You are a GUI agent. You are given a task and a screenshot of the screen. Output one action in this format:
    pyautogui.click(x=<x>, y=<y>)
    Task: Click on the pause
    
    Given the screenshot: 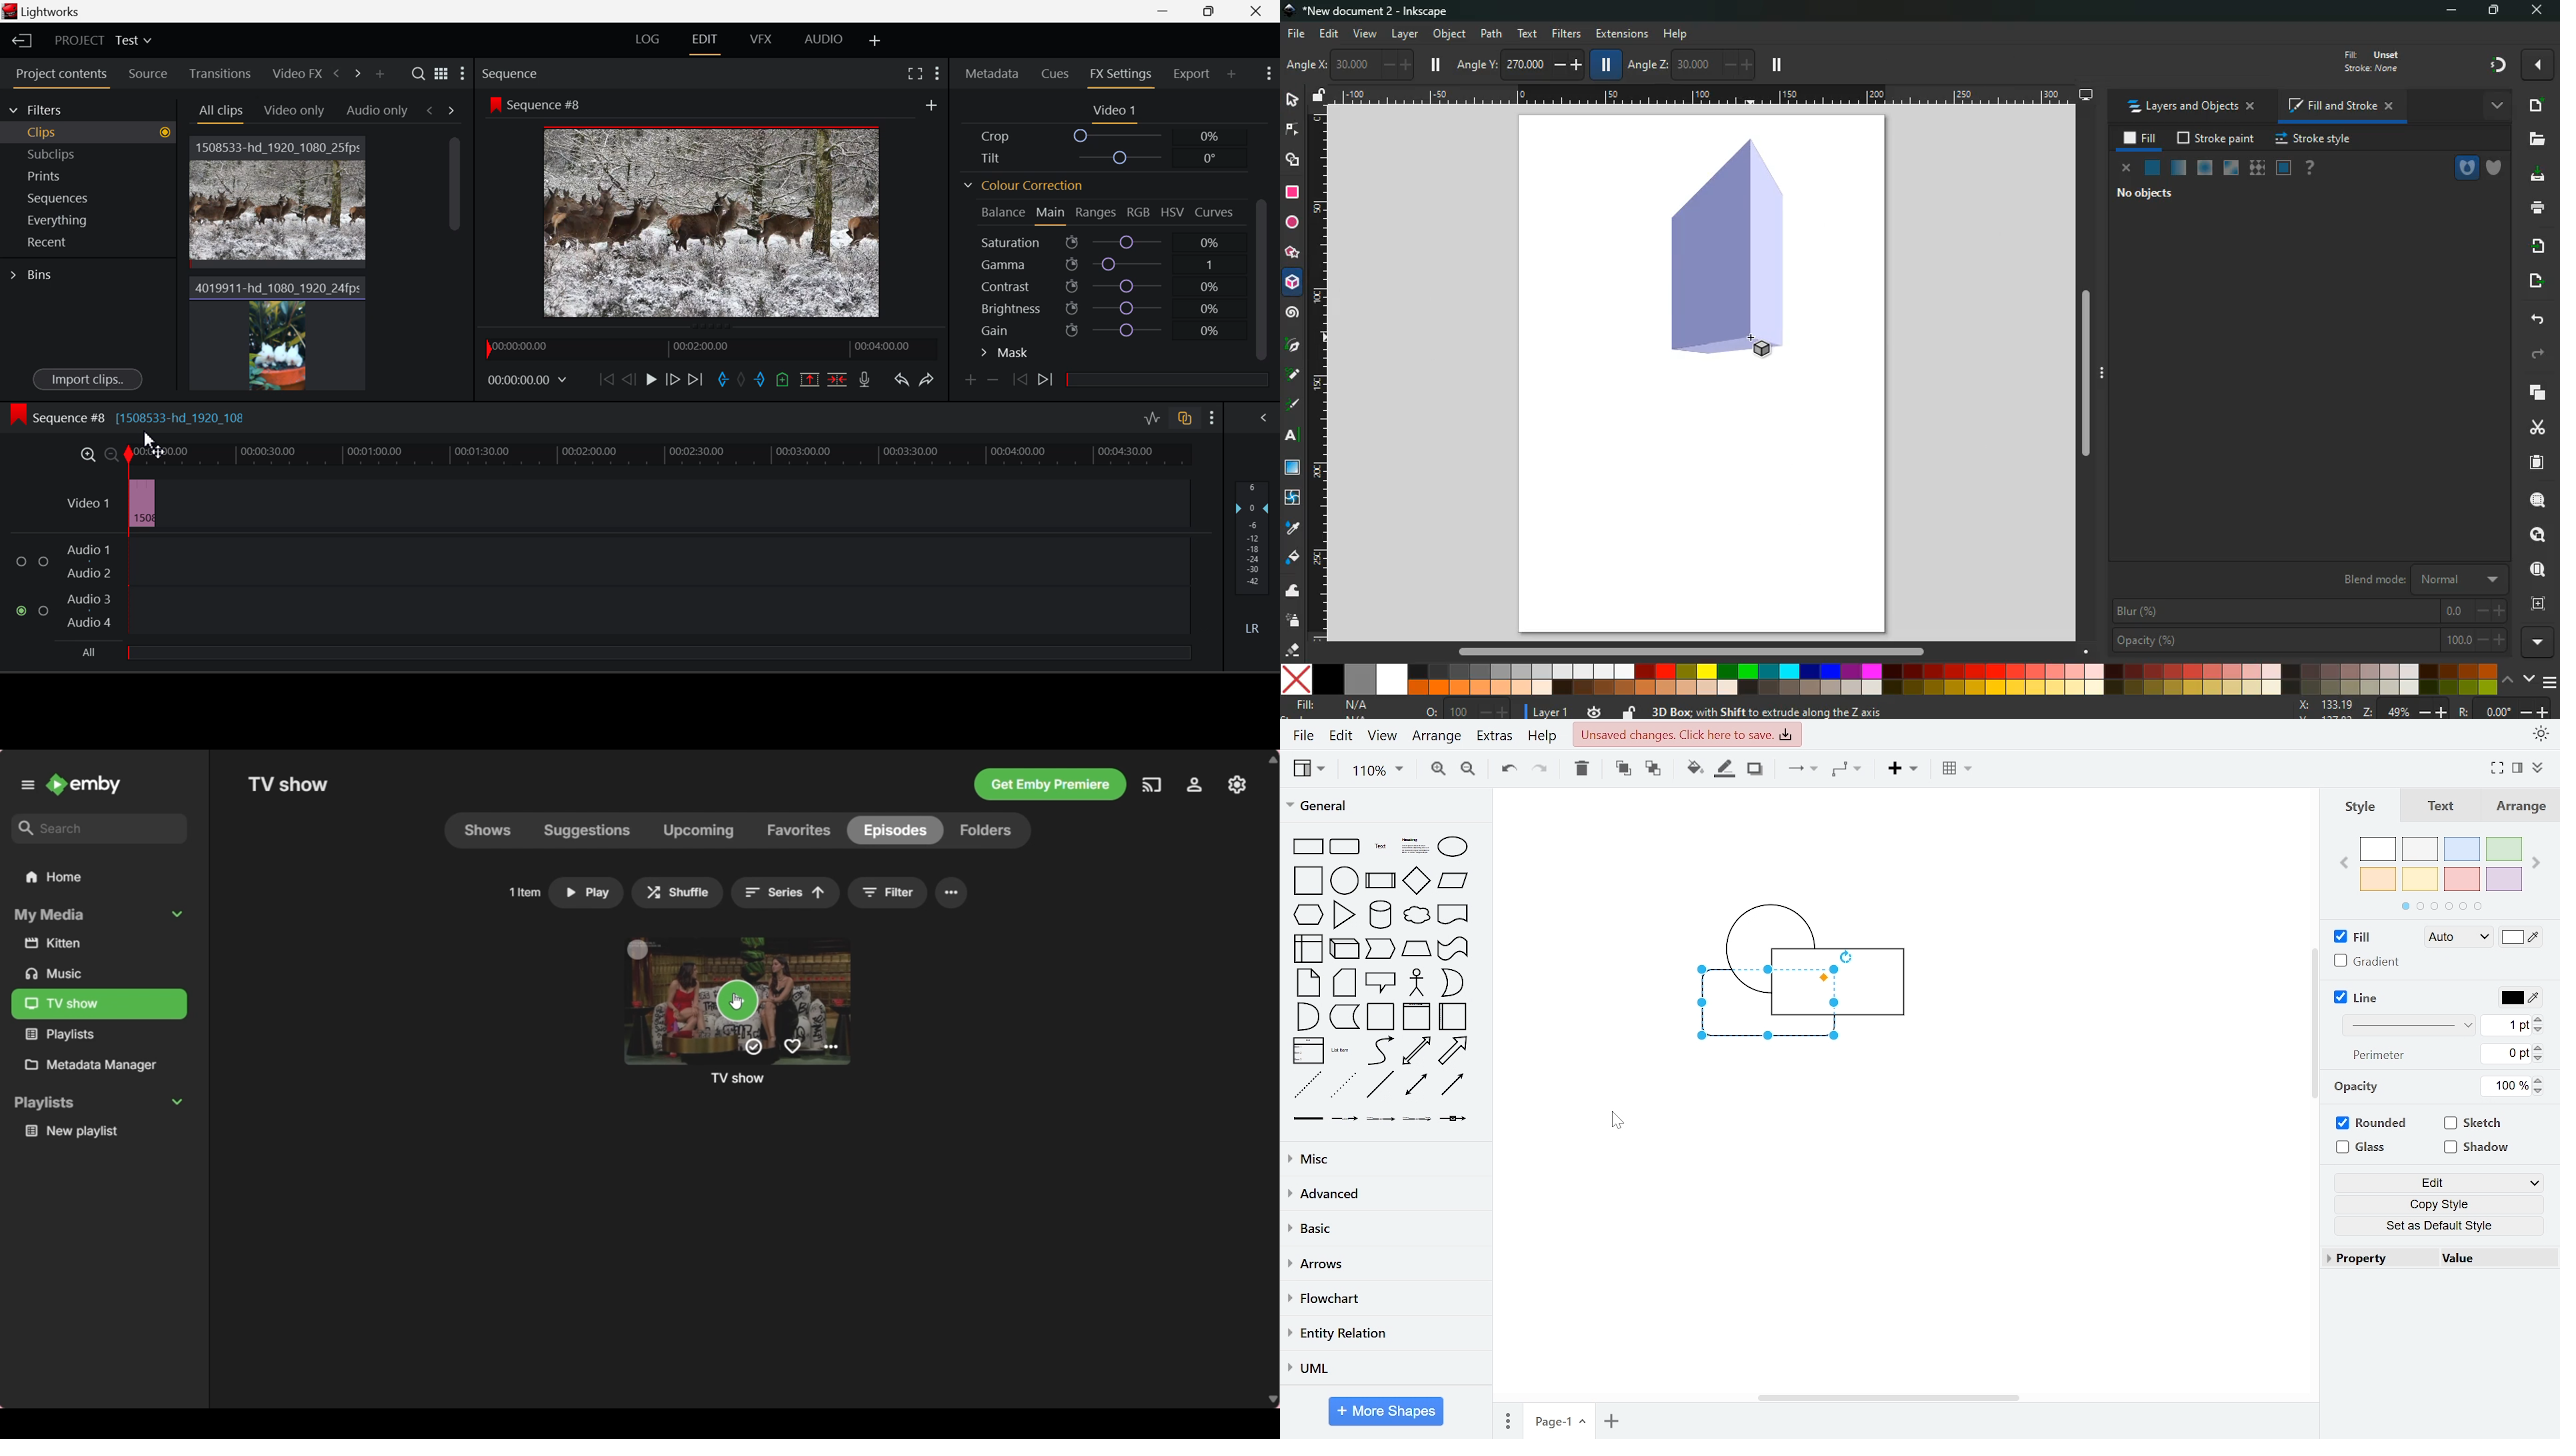 What is the action you would take?
    pyautogui.click(x=1777, y=66)
    